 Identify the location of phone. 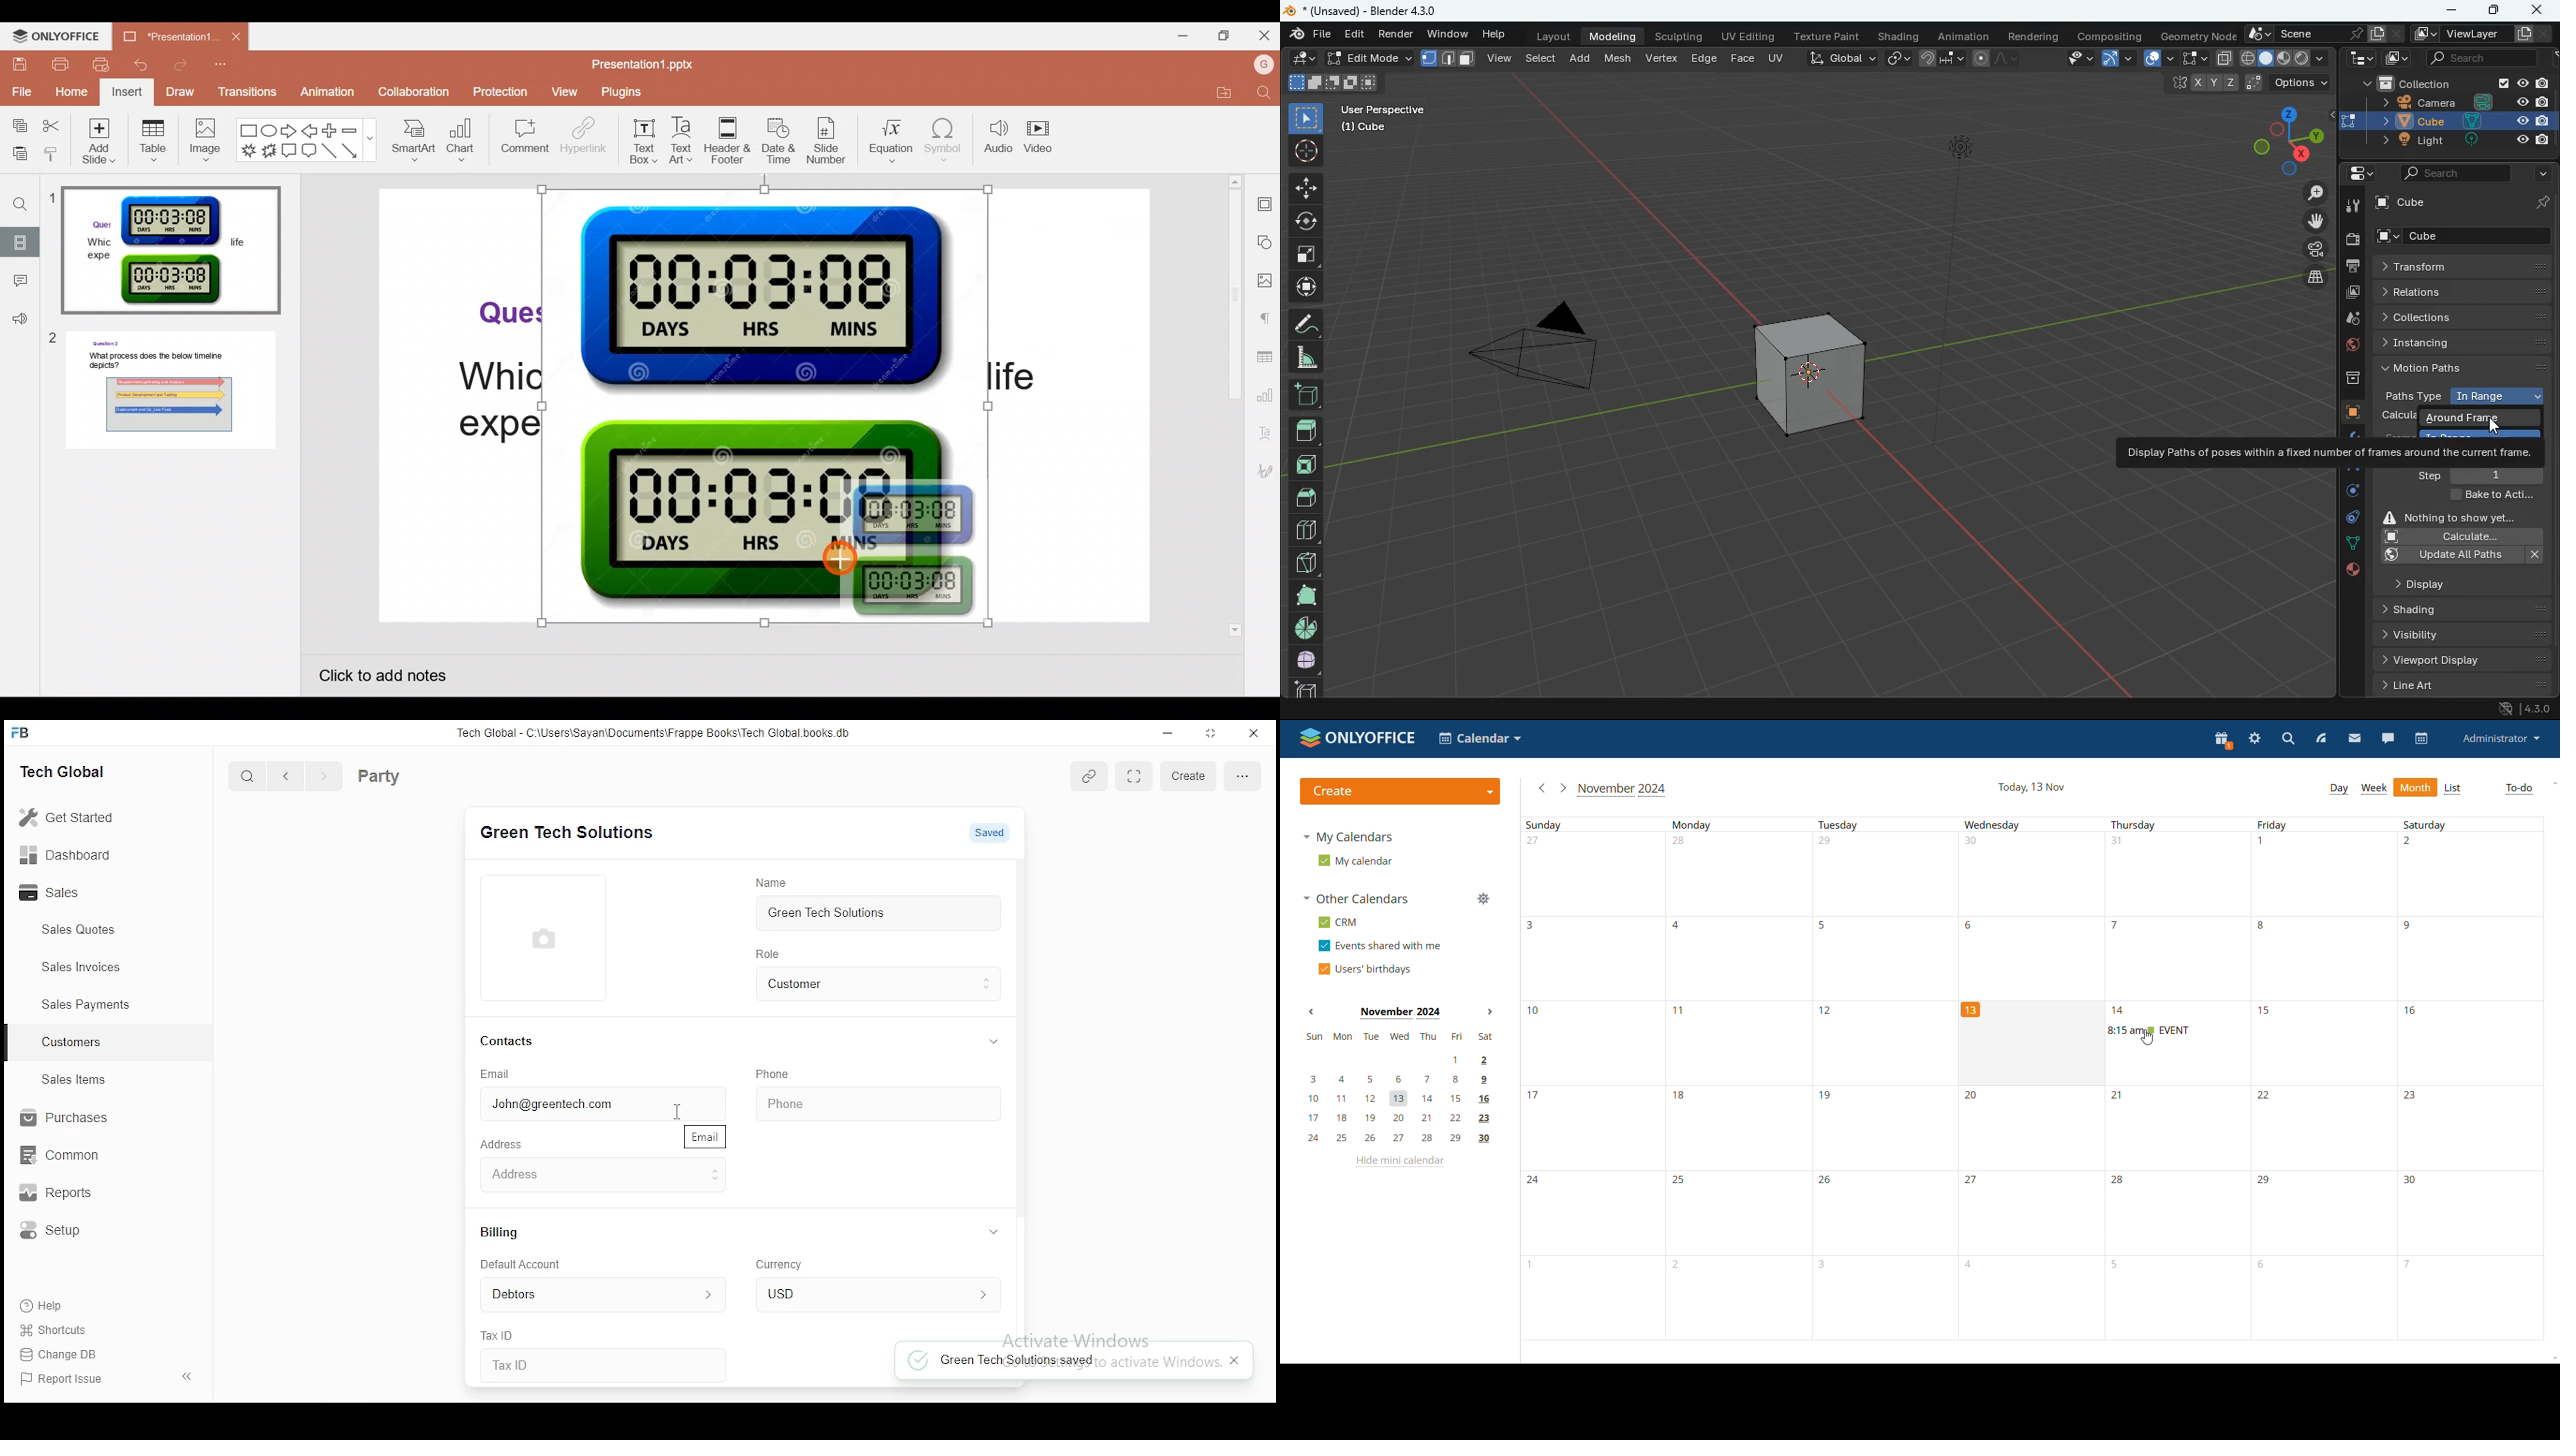
(814, 1100).